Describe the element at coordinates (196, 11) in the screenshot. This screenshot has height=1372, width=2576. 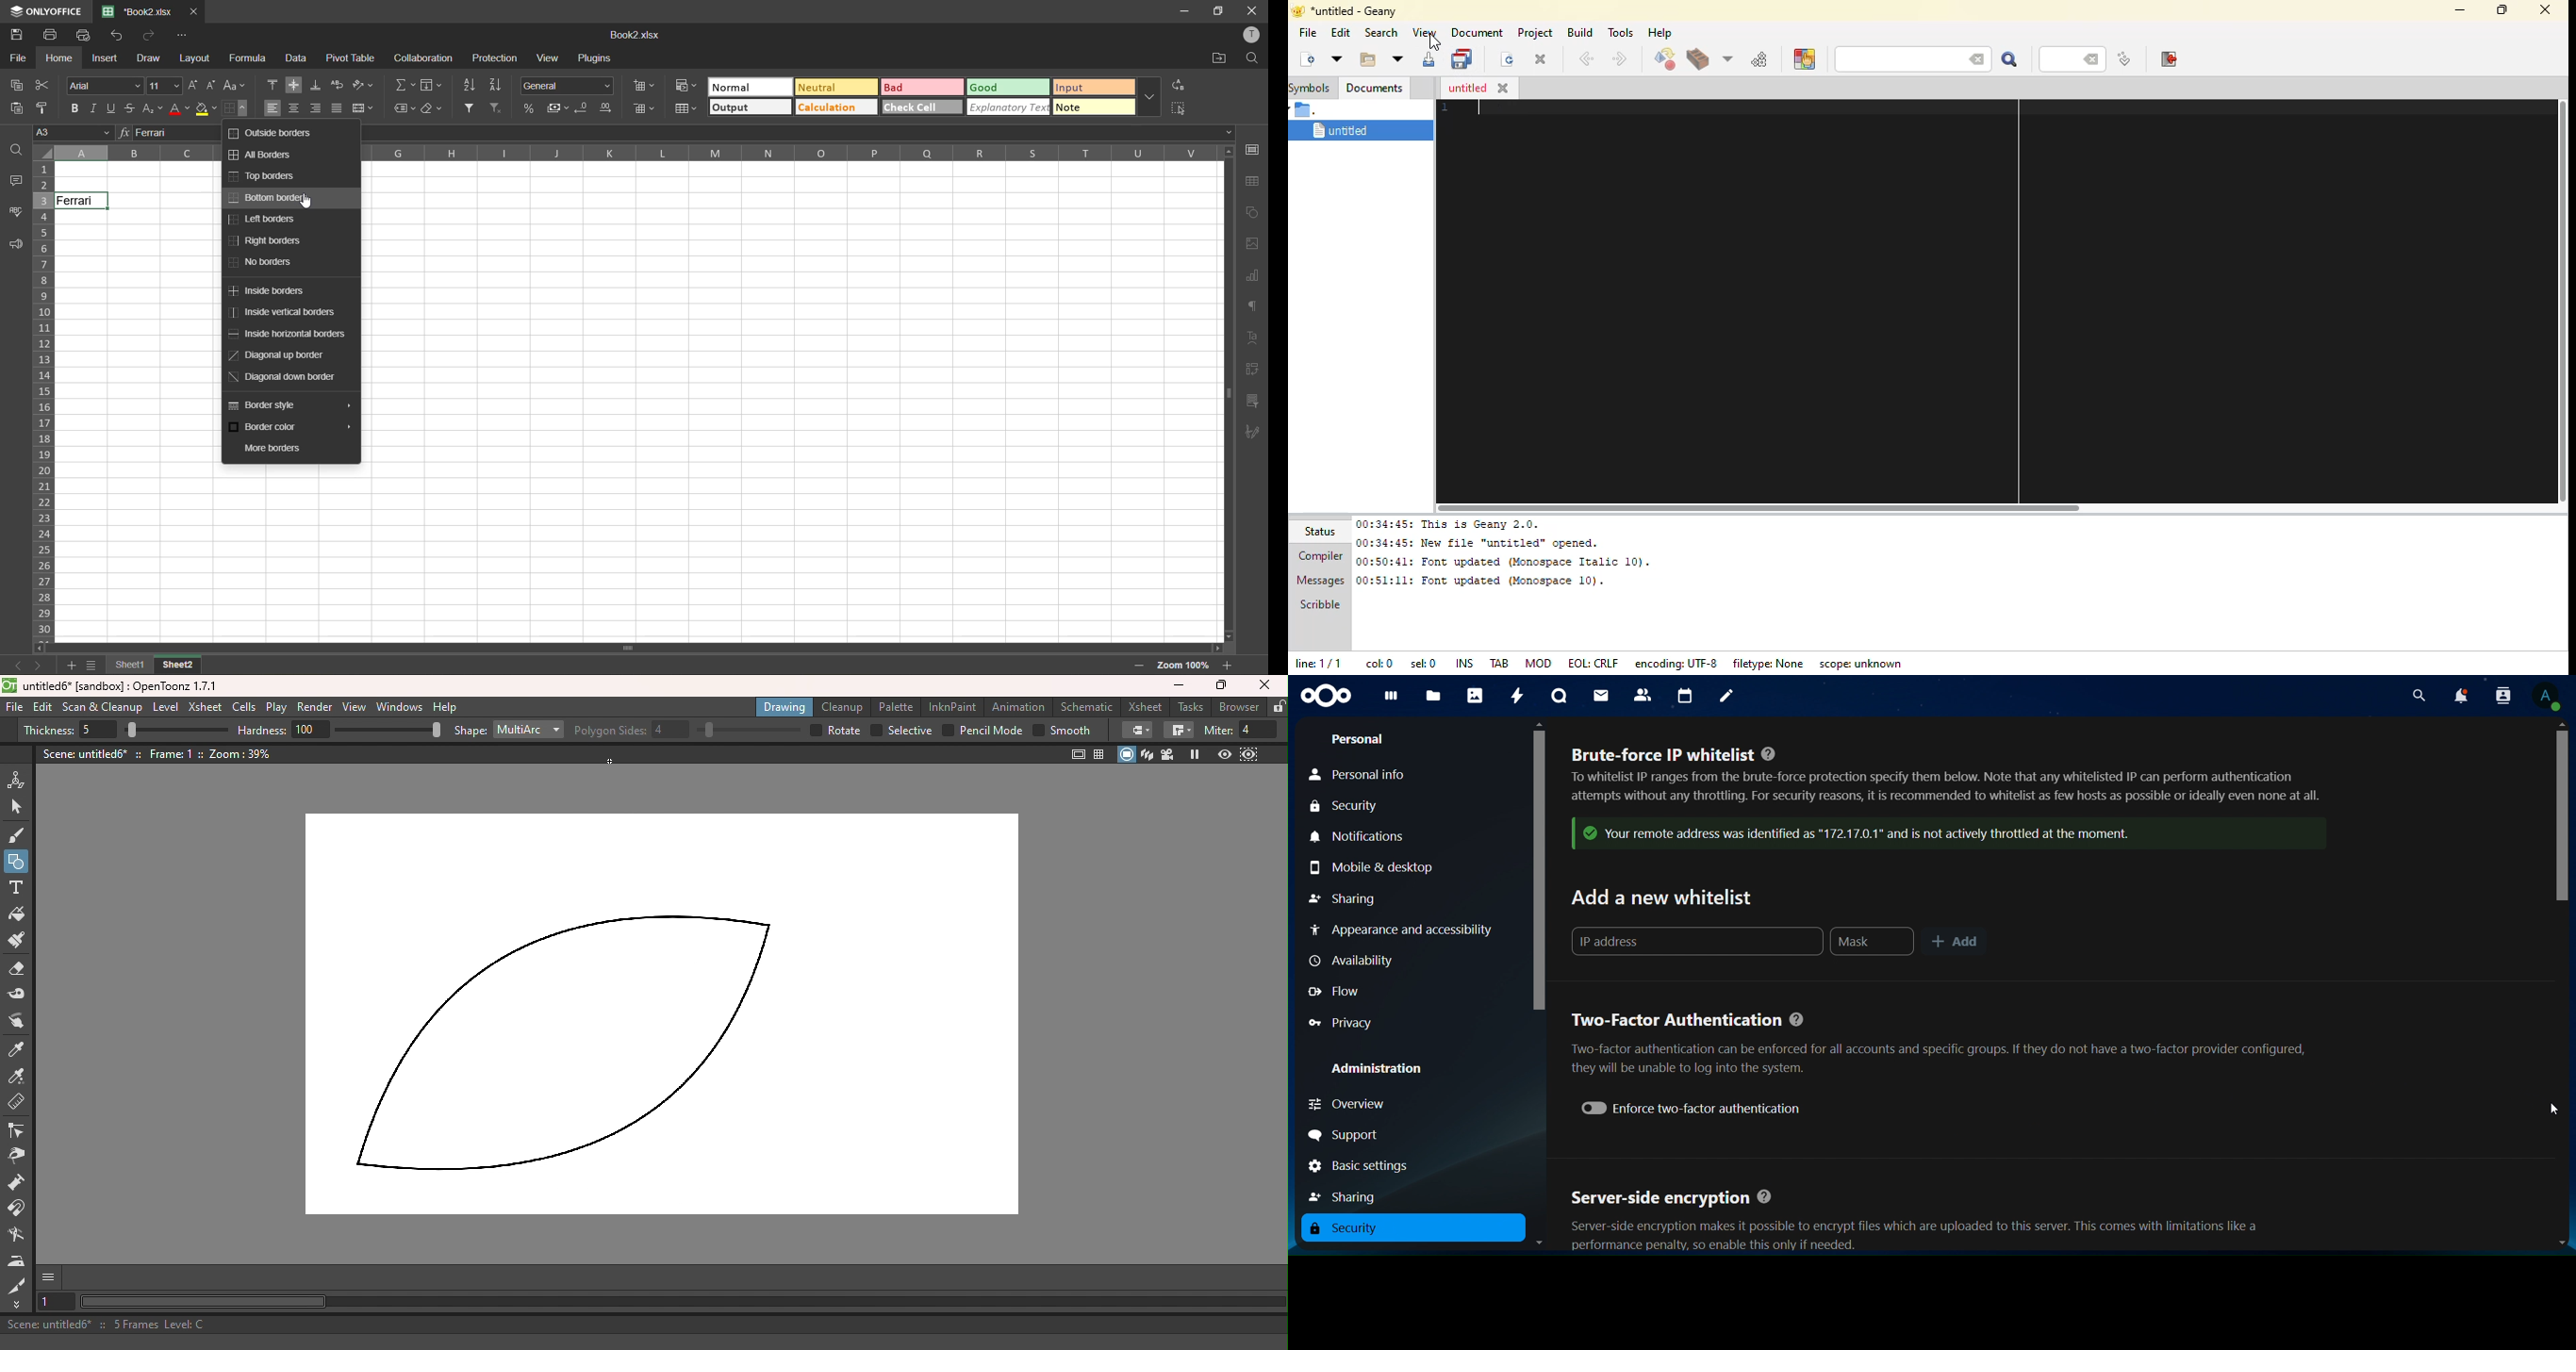
I see `close` at that location.